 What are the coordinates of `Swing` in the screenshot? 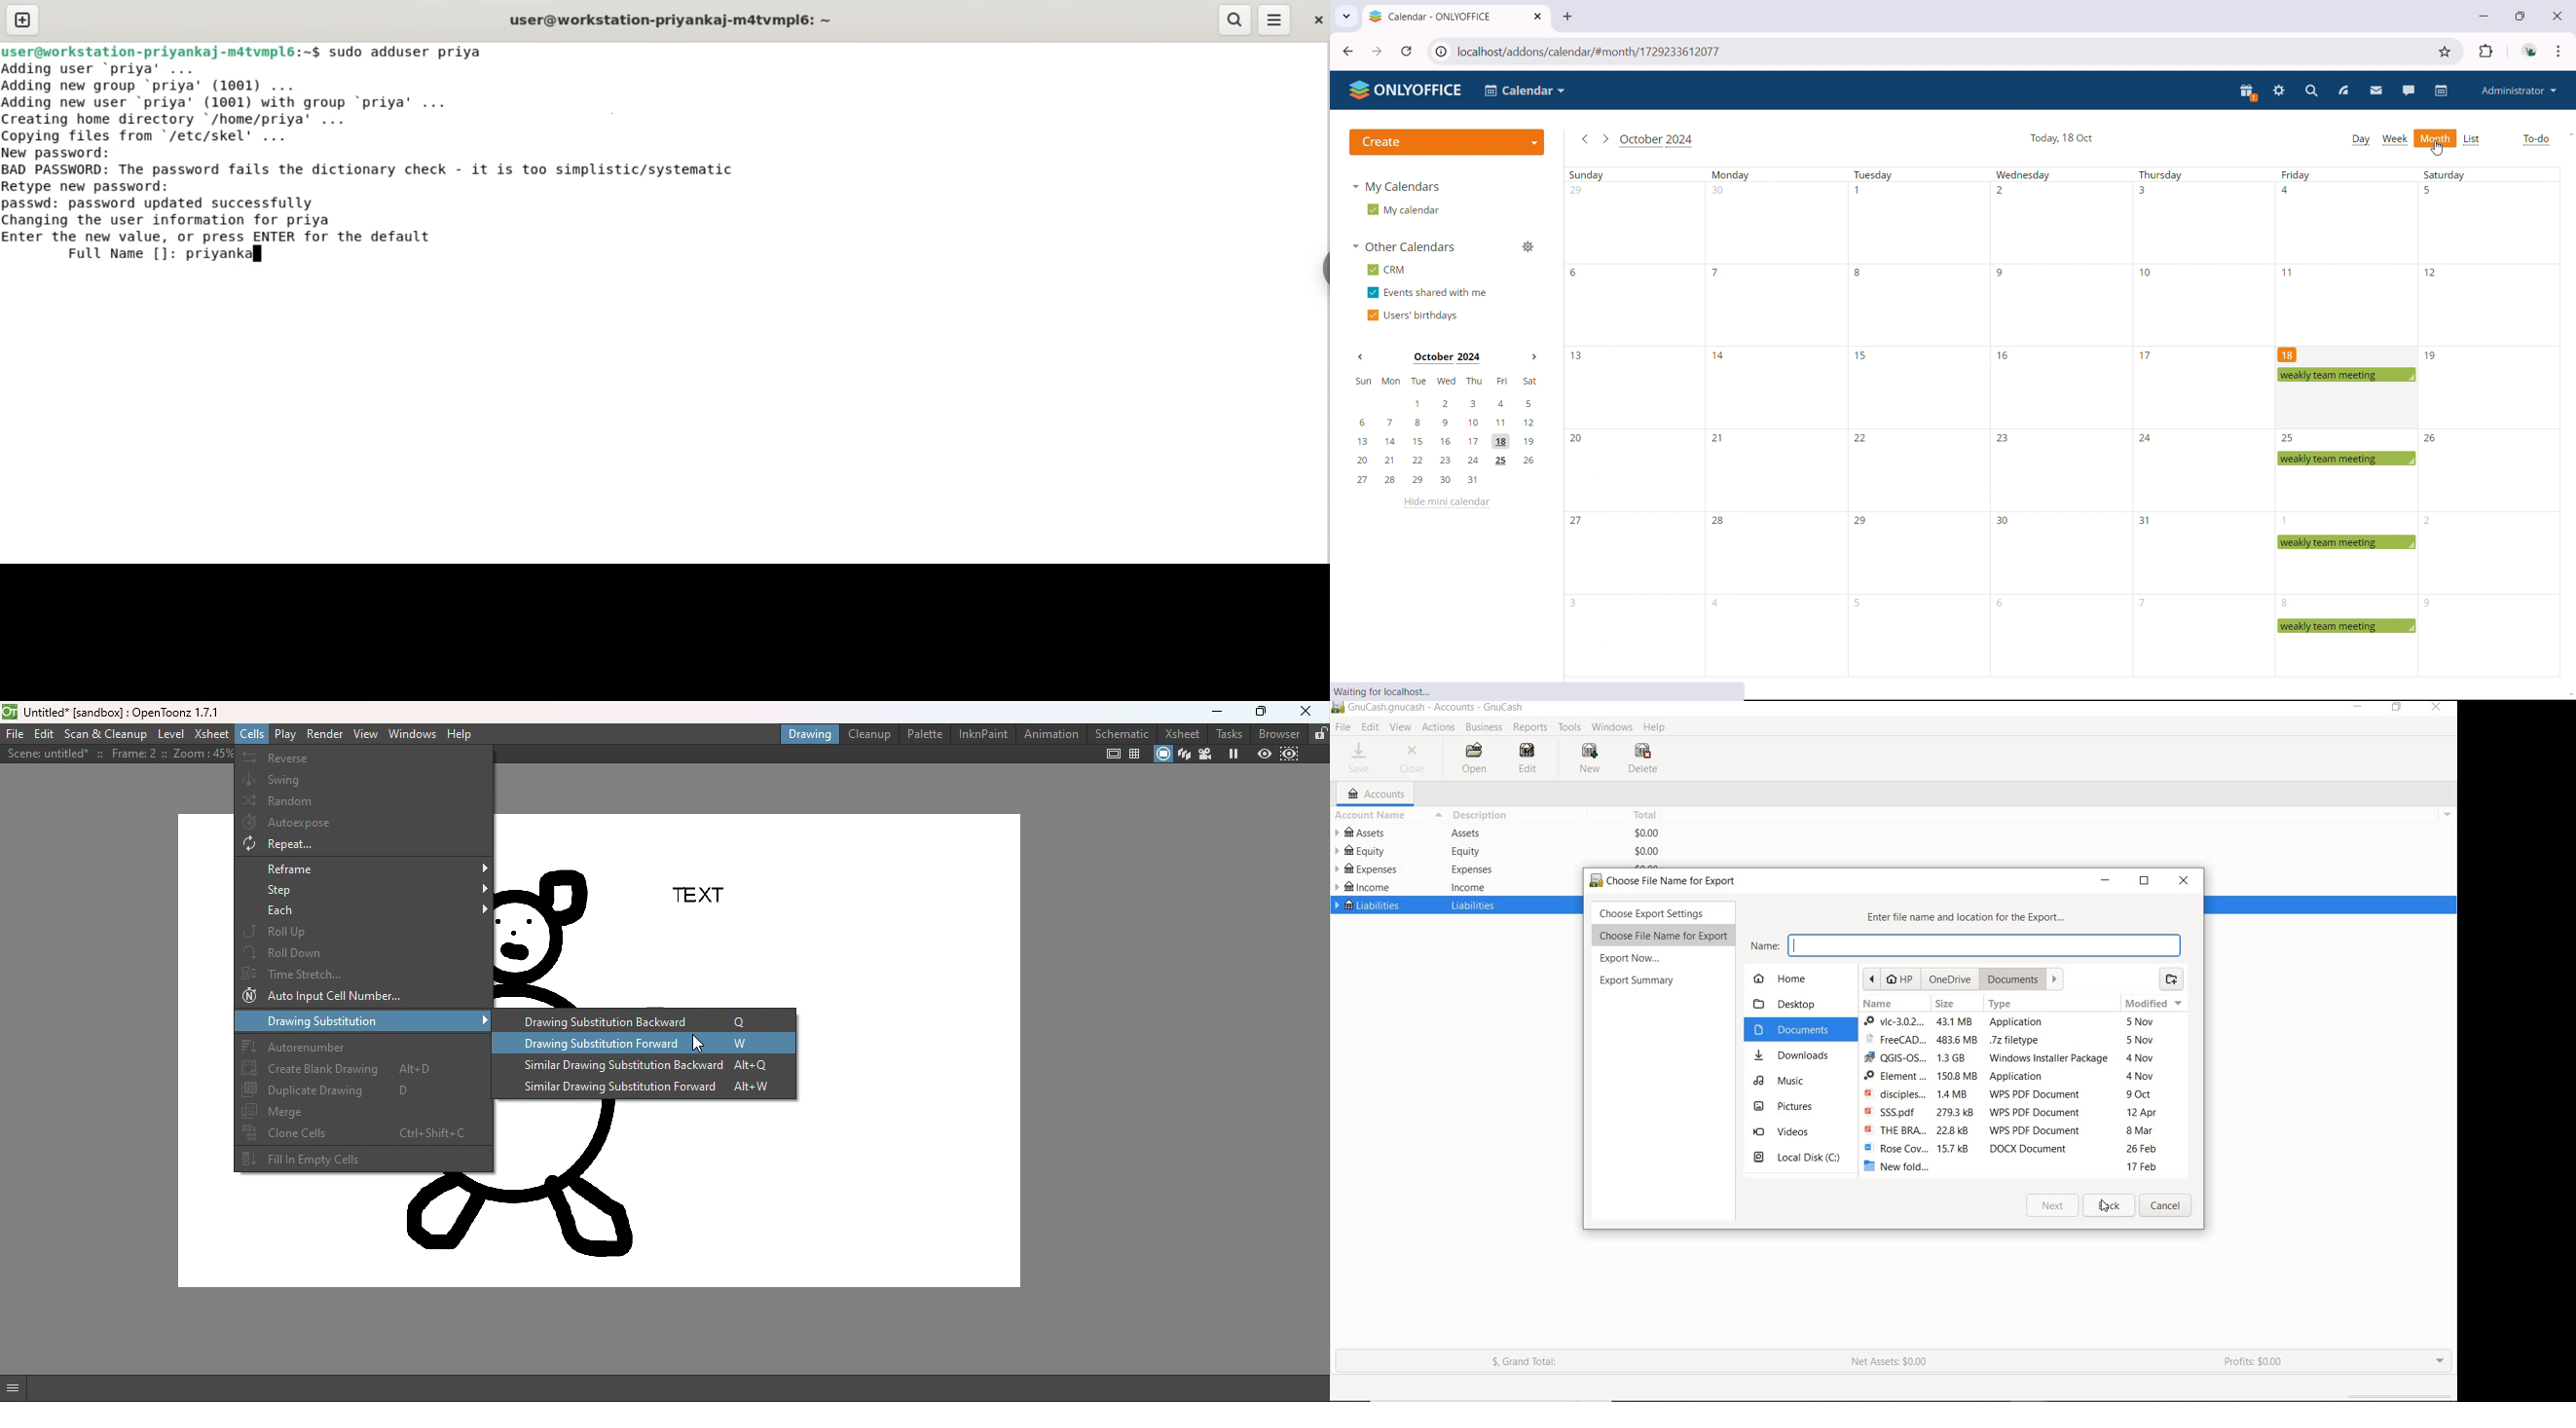 It's located at (368, 782).